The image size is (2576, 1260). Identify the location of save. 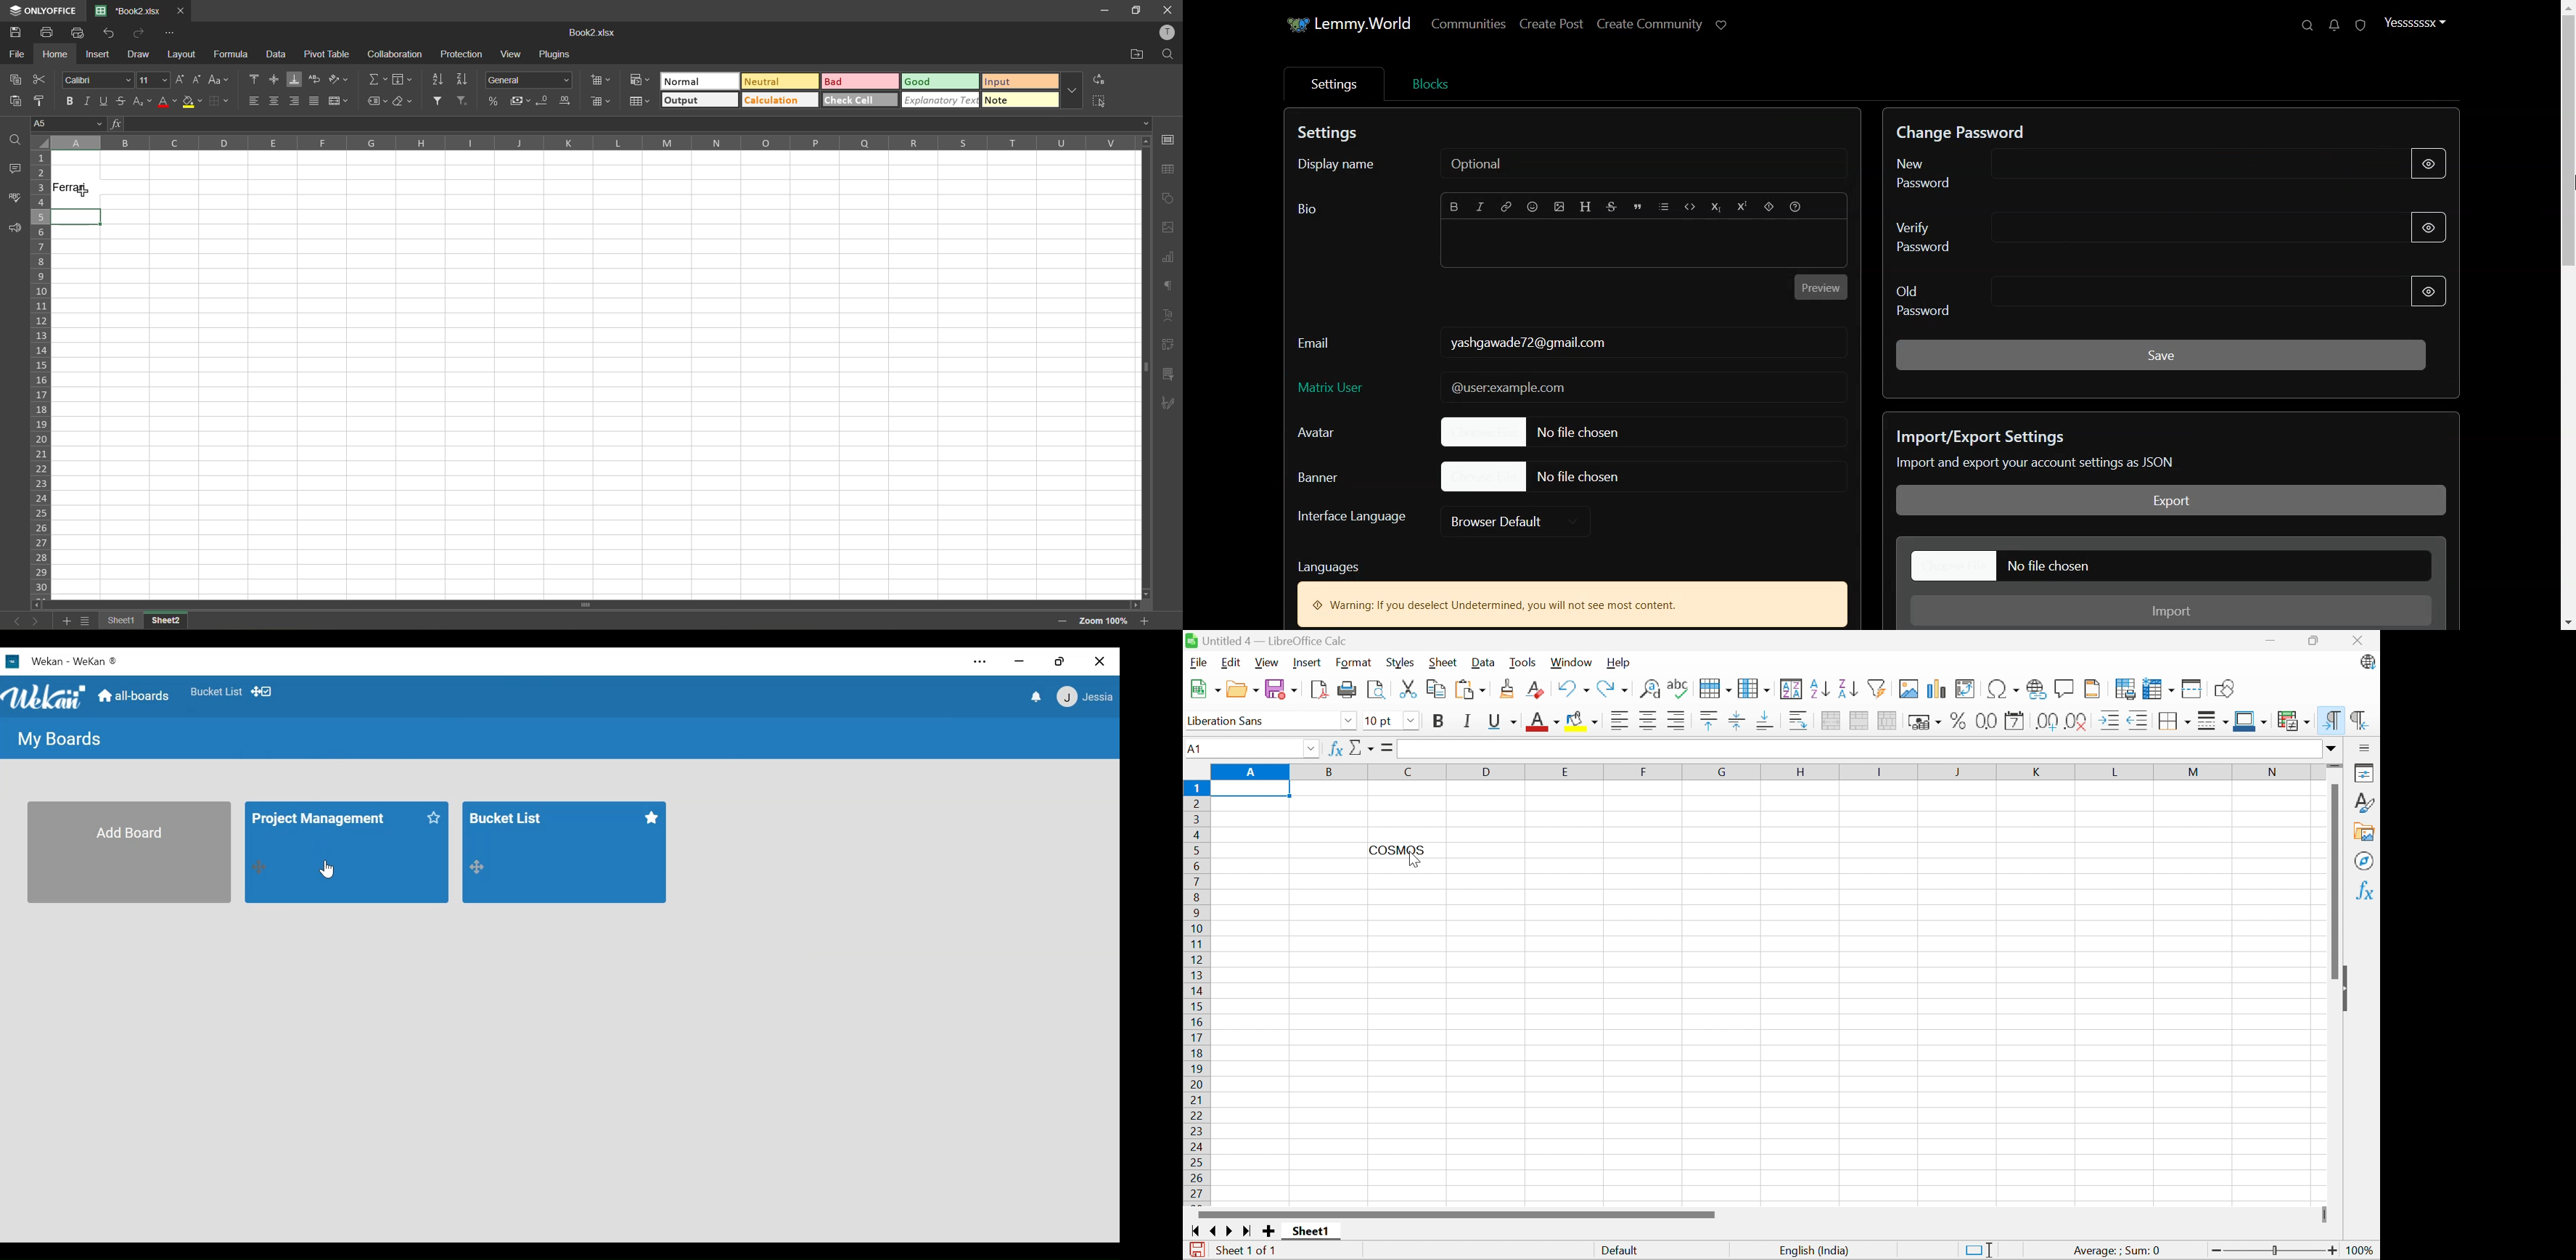
(17, 33).